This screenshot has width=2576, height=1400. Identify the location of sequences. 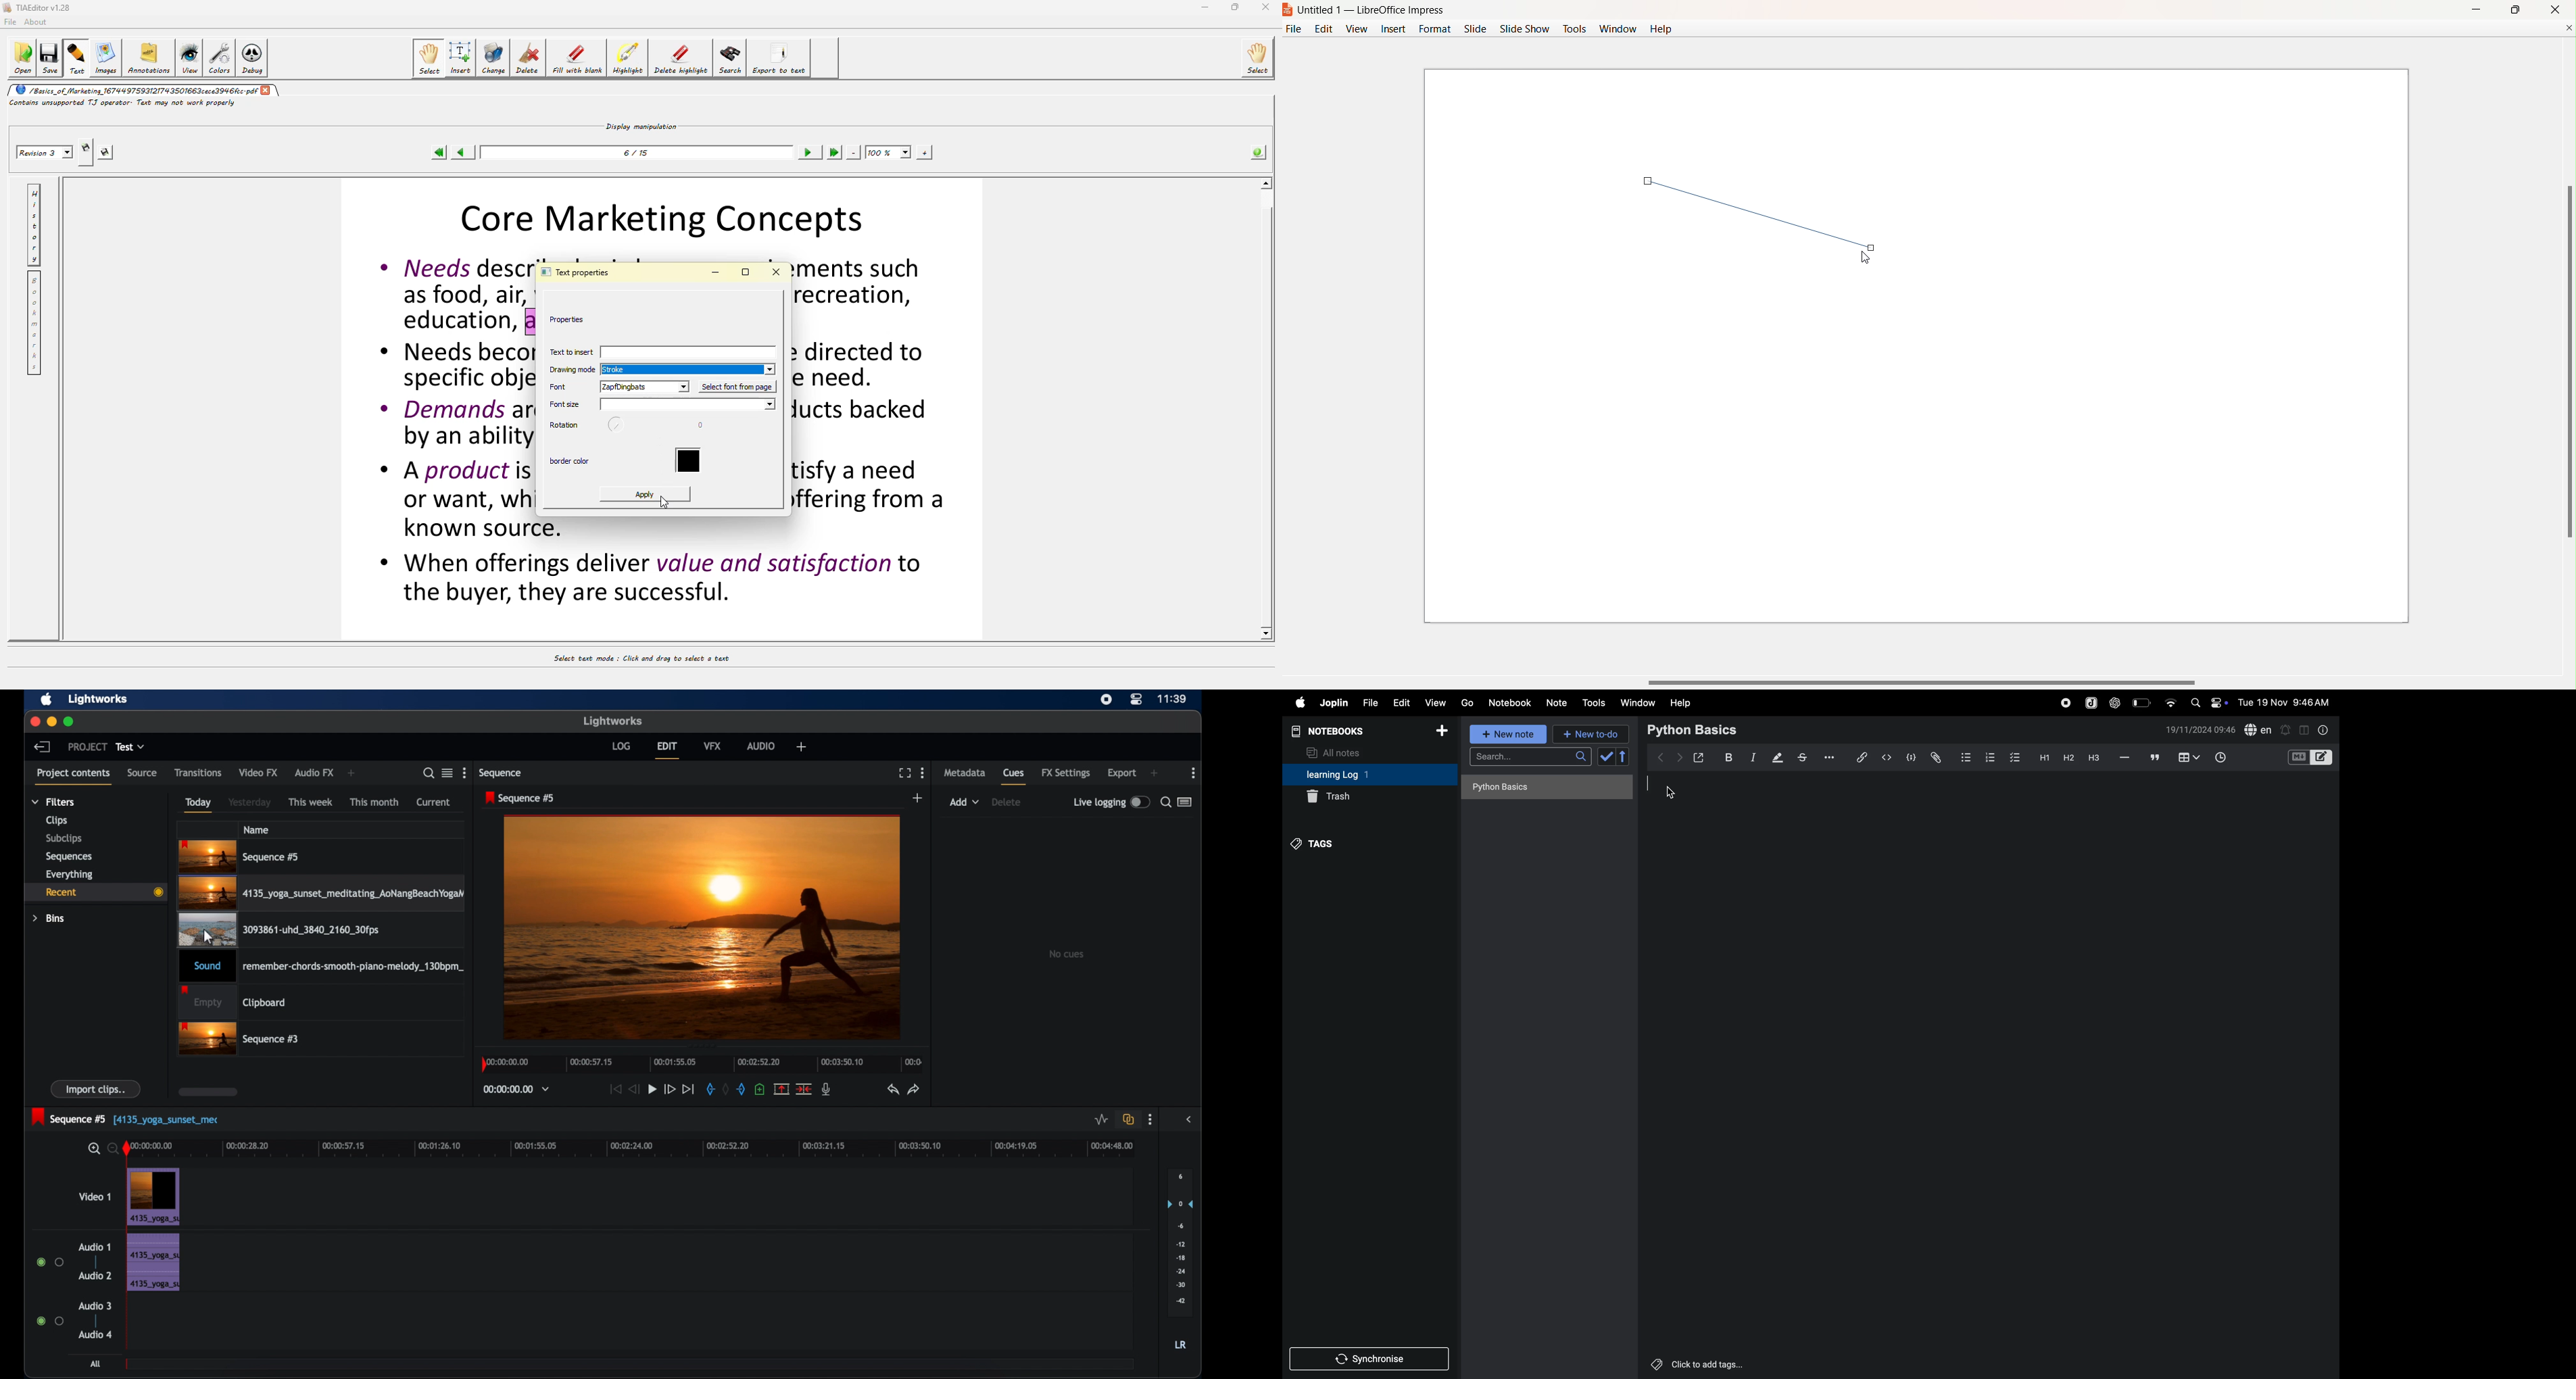
(68, 857).